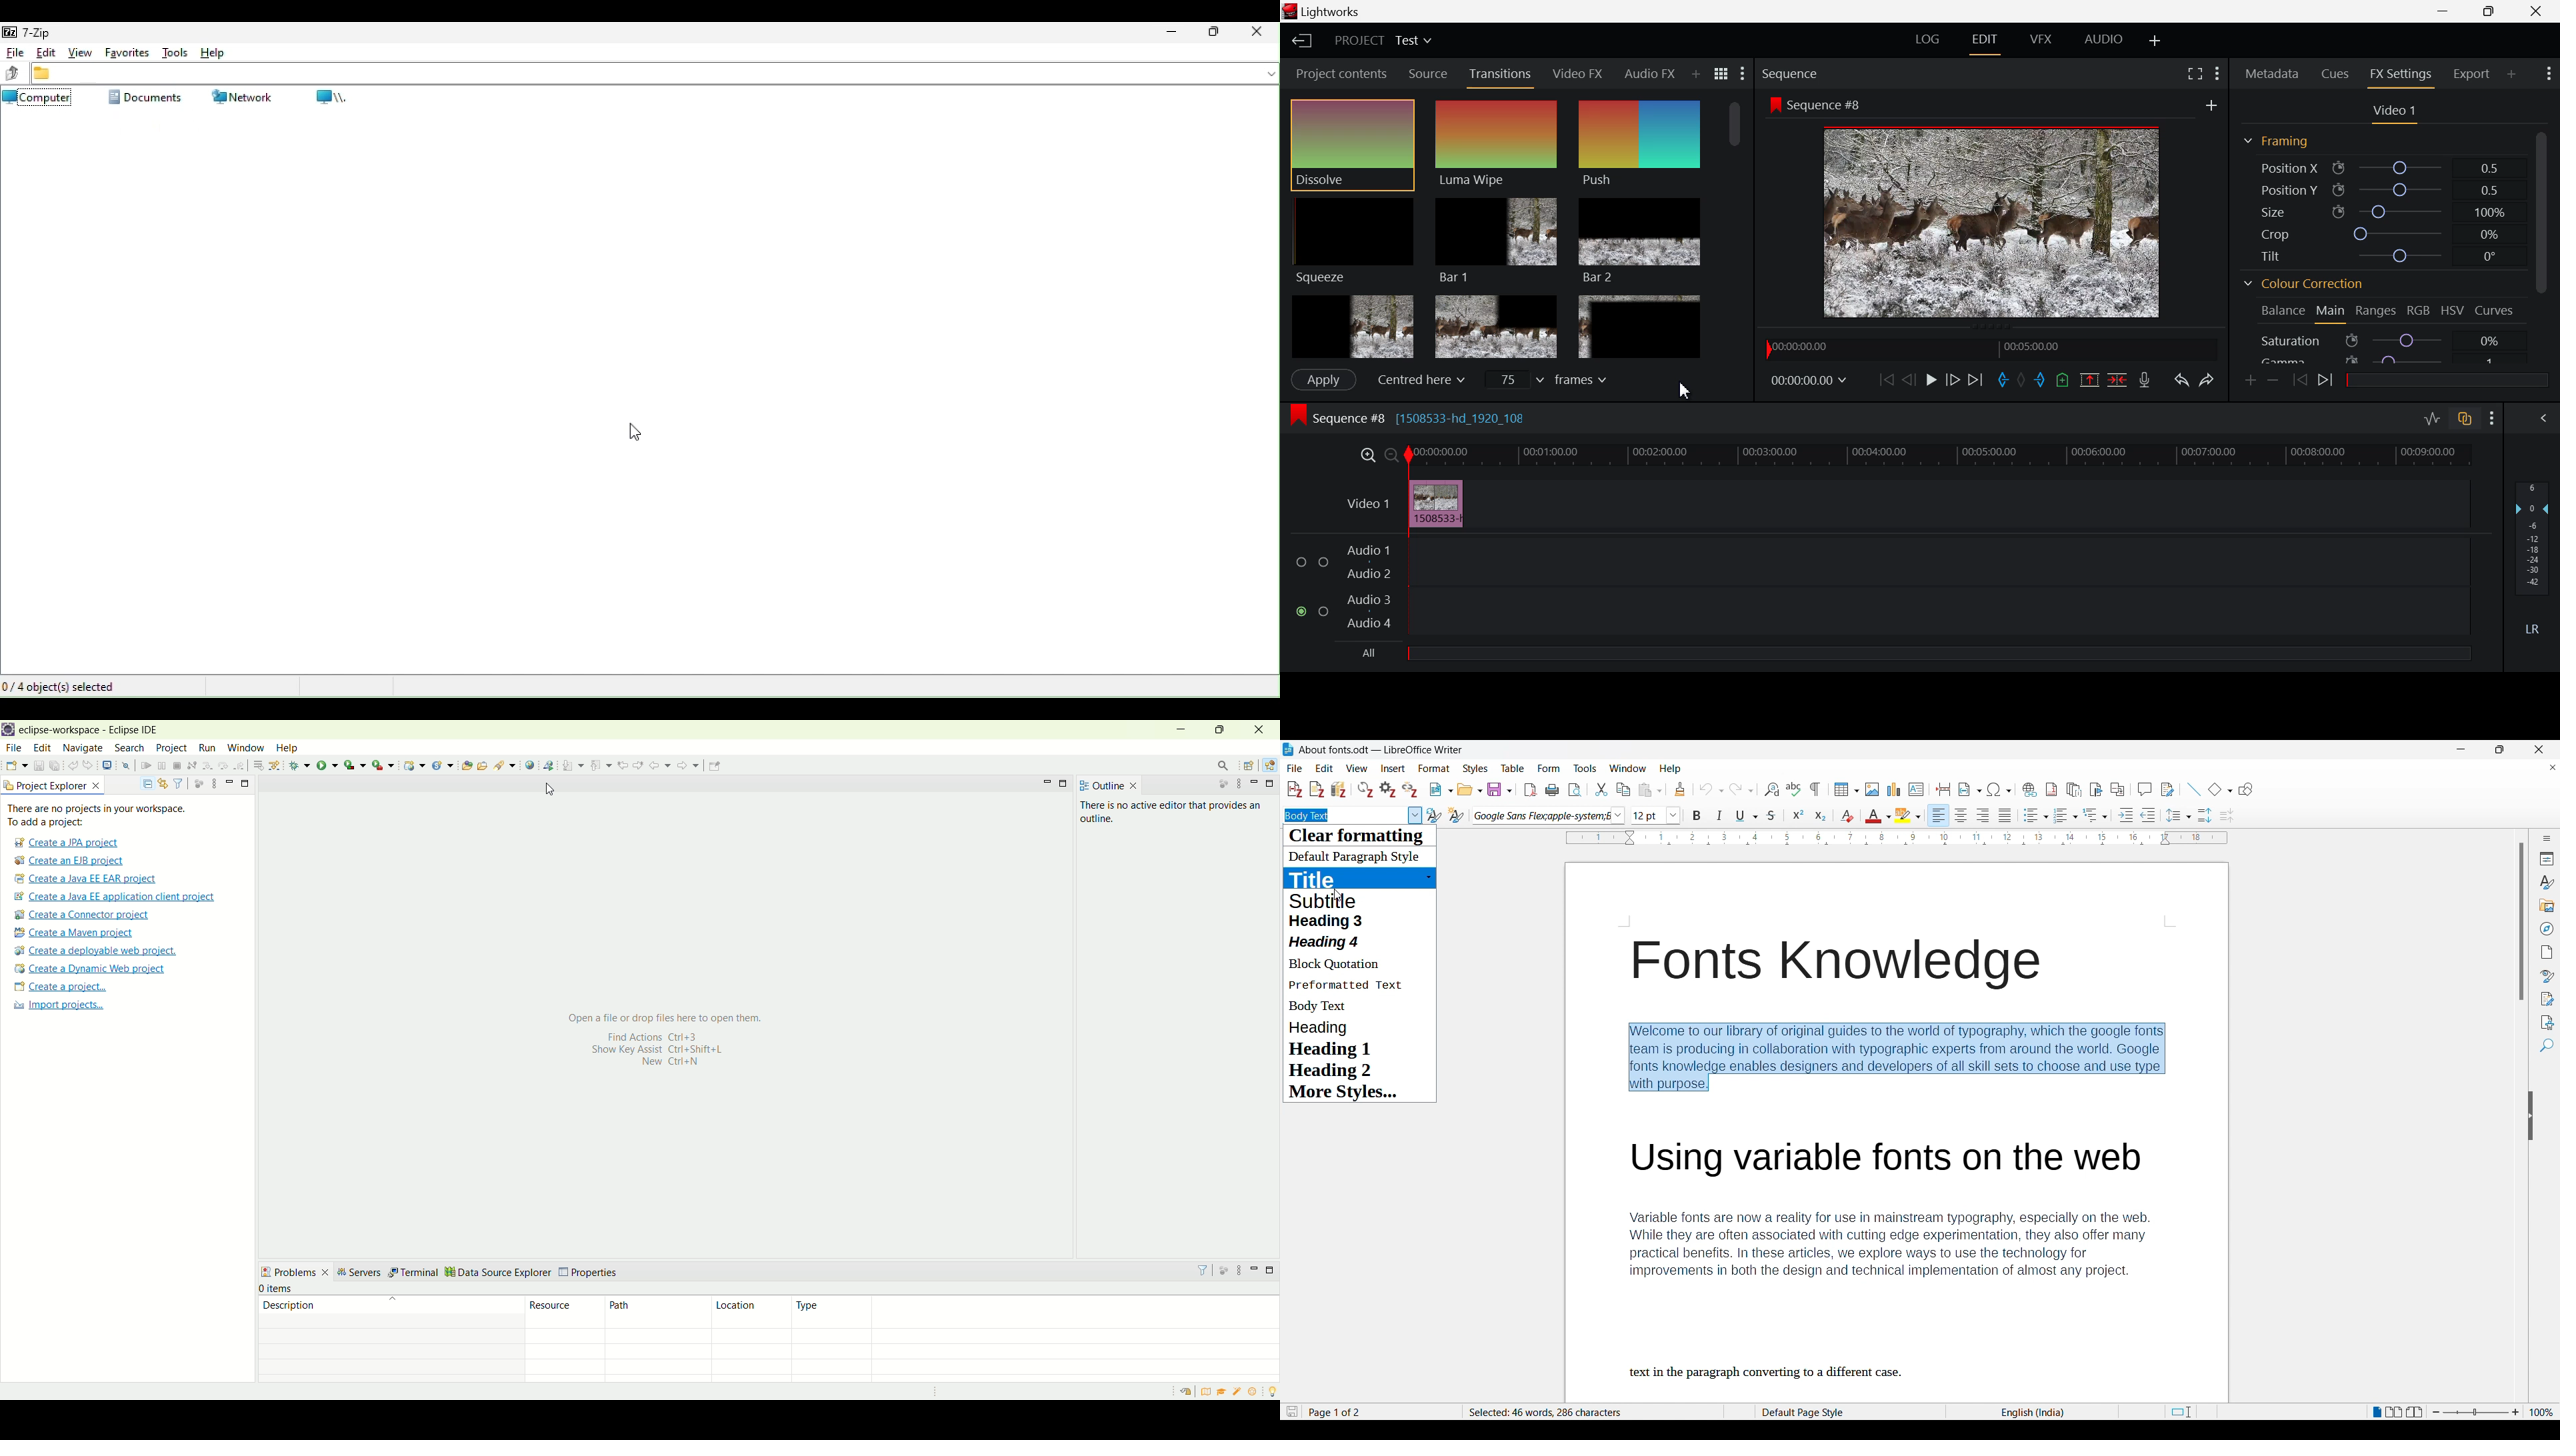  What do you see at coordinates (1711, 789) in the screenshot?
I see `Undo` at bounding box center [1711, 789].